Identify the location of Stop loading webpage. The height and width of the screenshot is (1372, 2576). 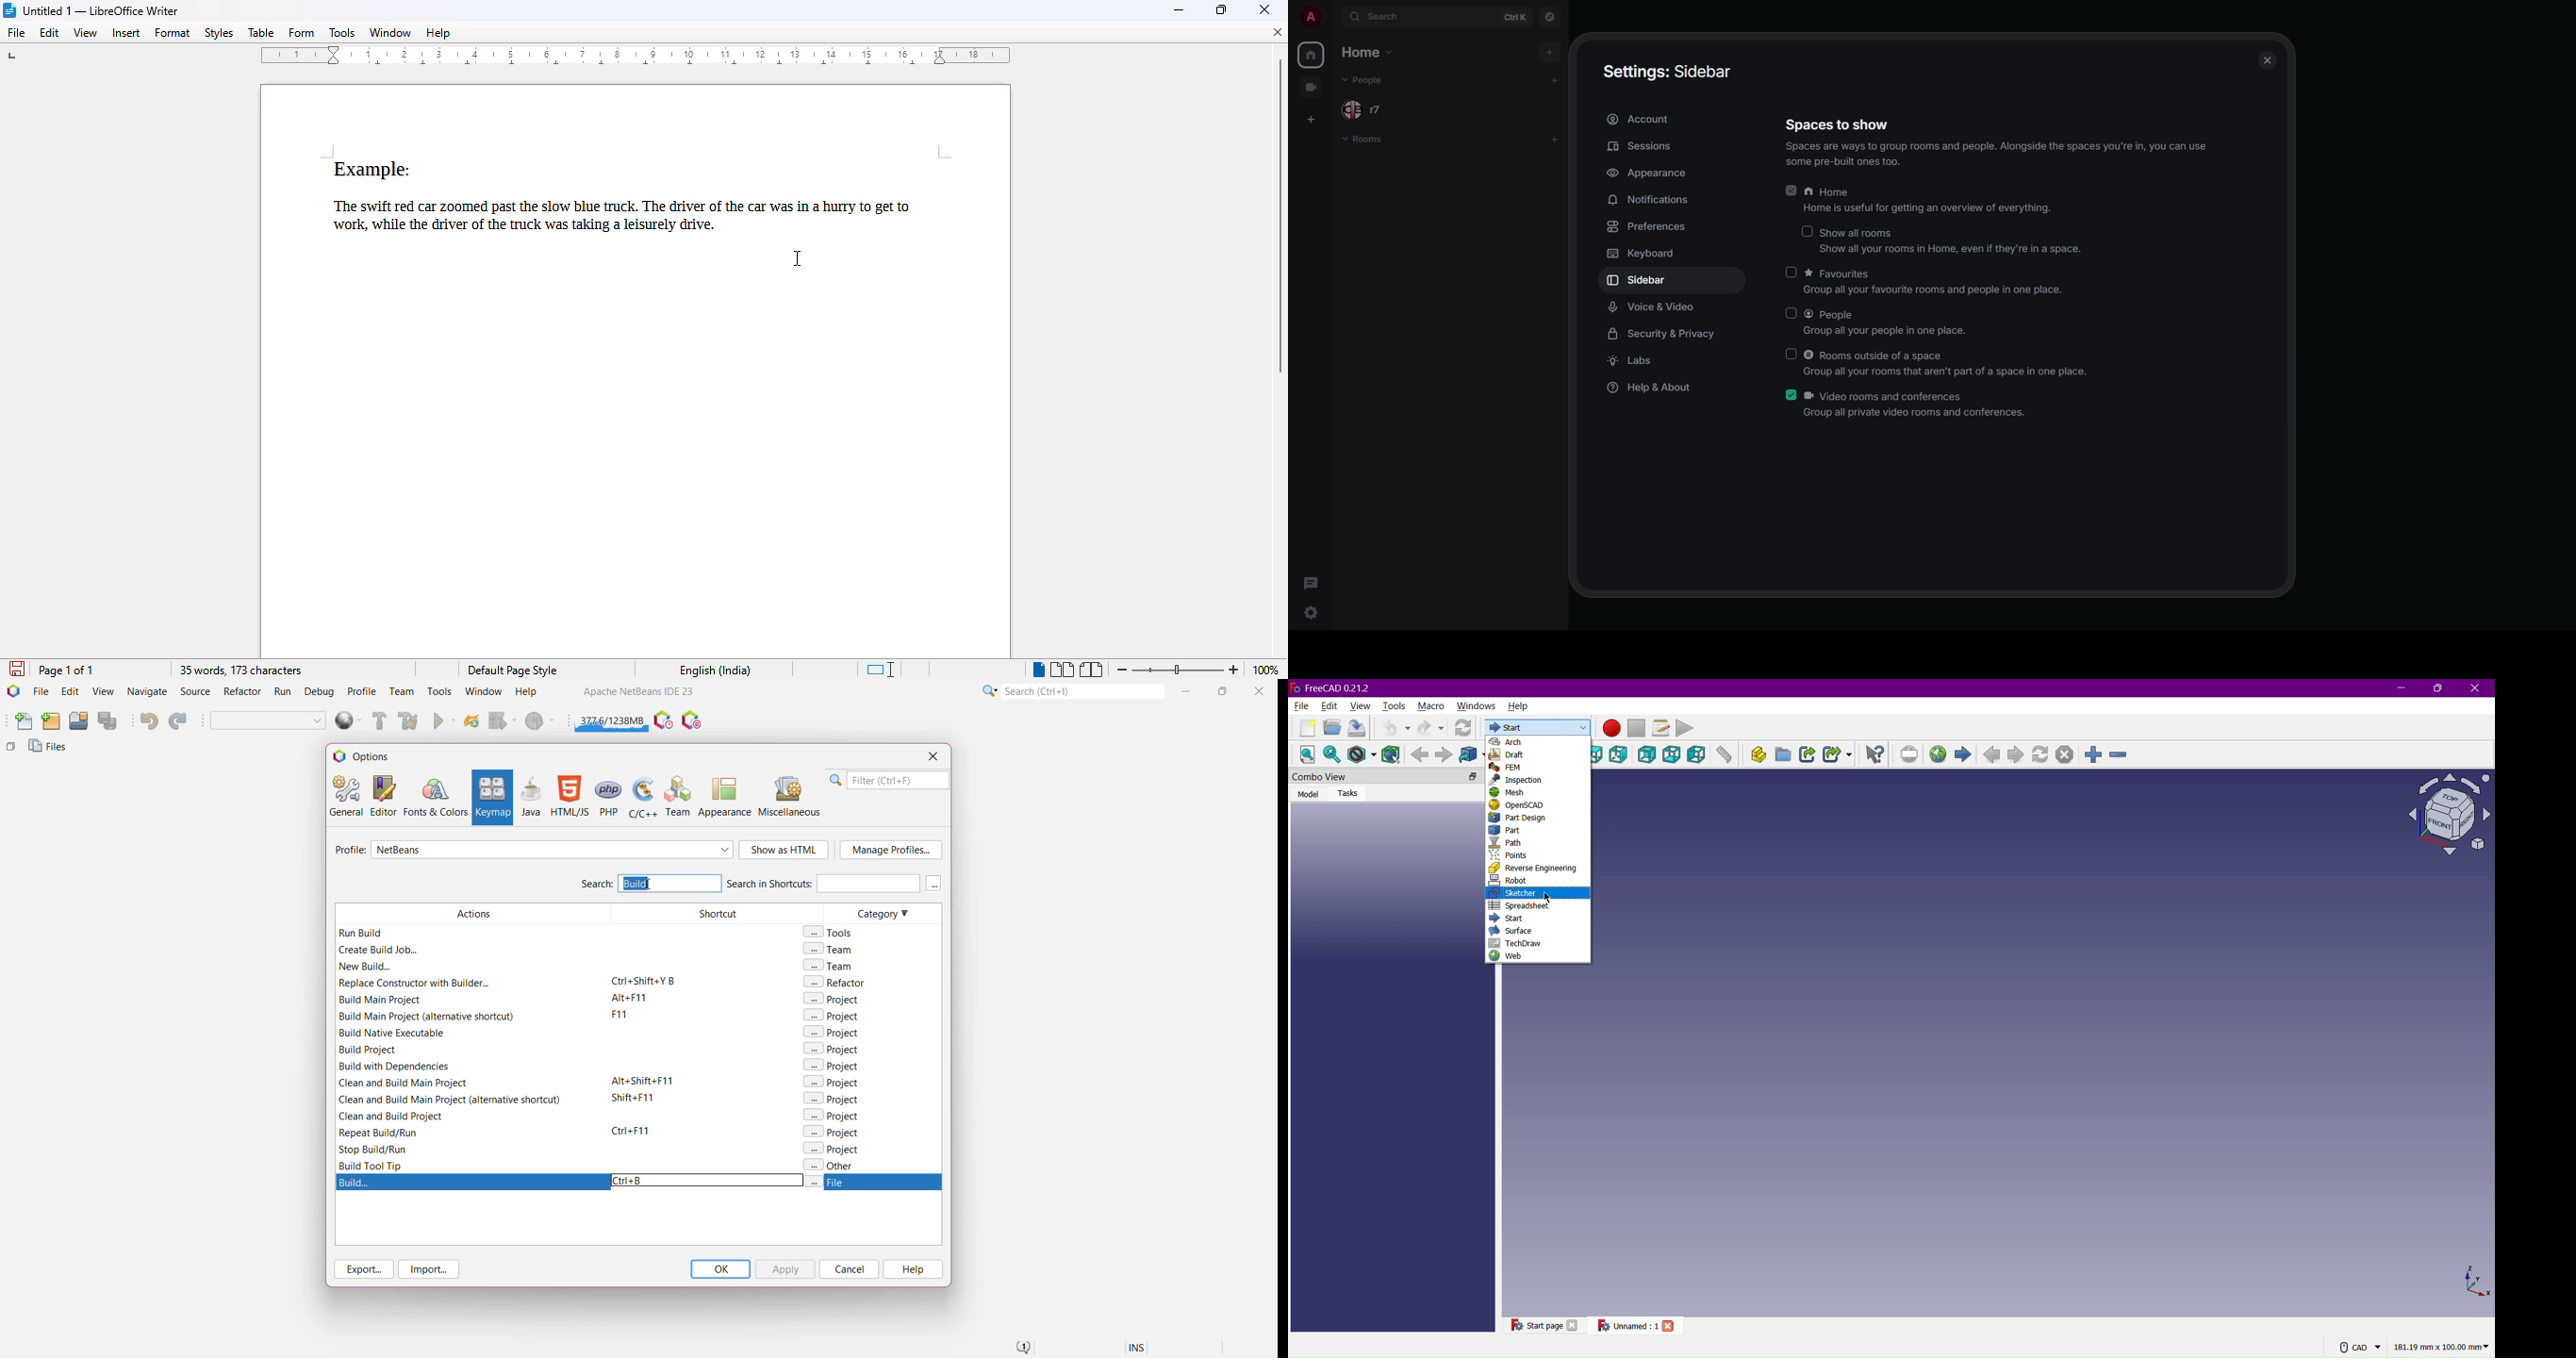
(2067, 754).